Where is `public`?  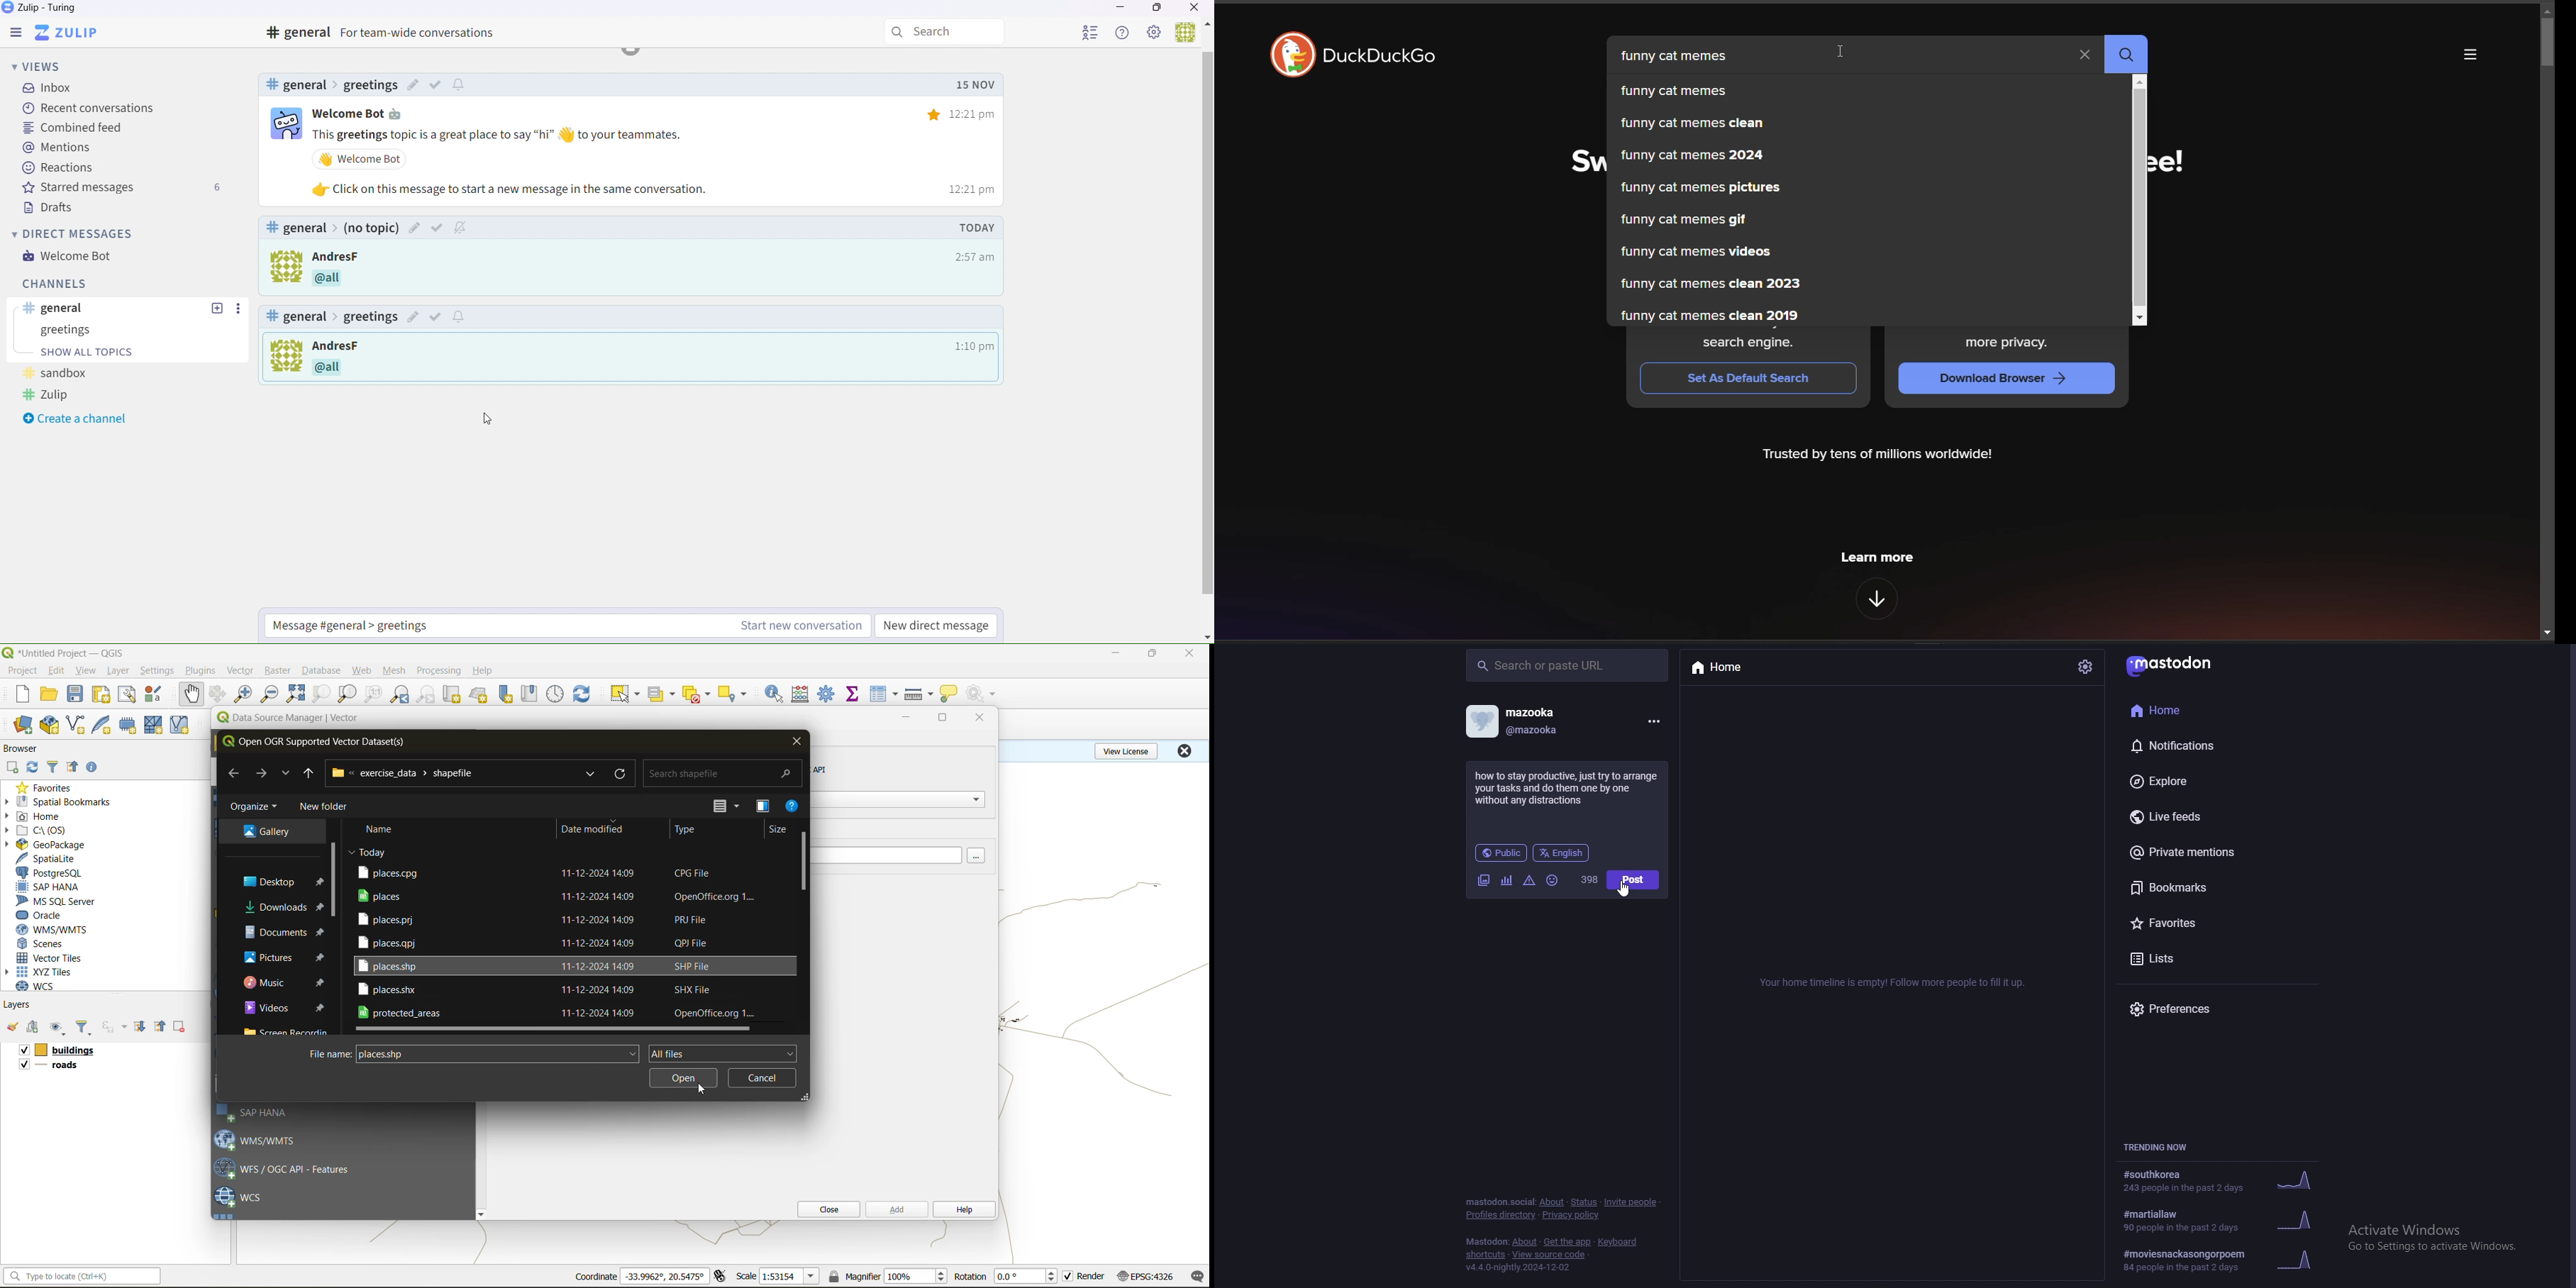 public is located at coordinates (1501, 853).